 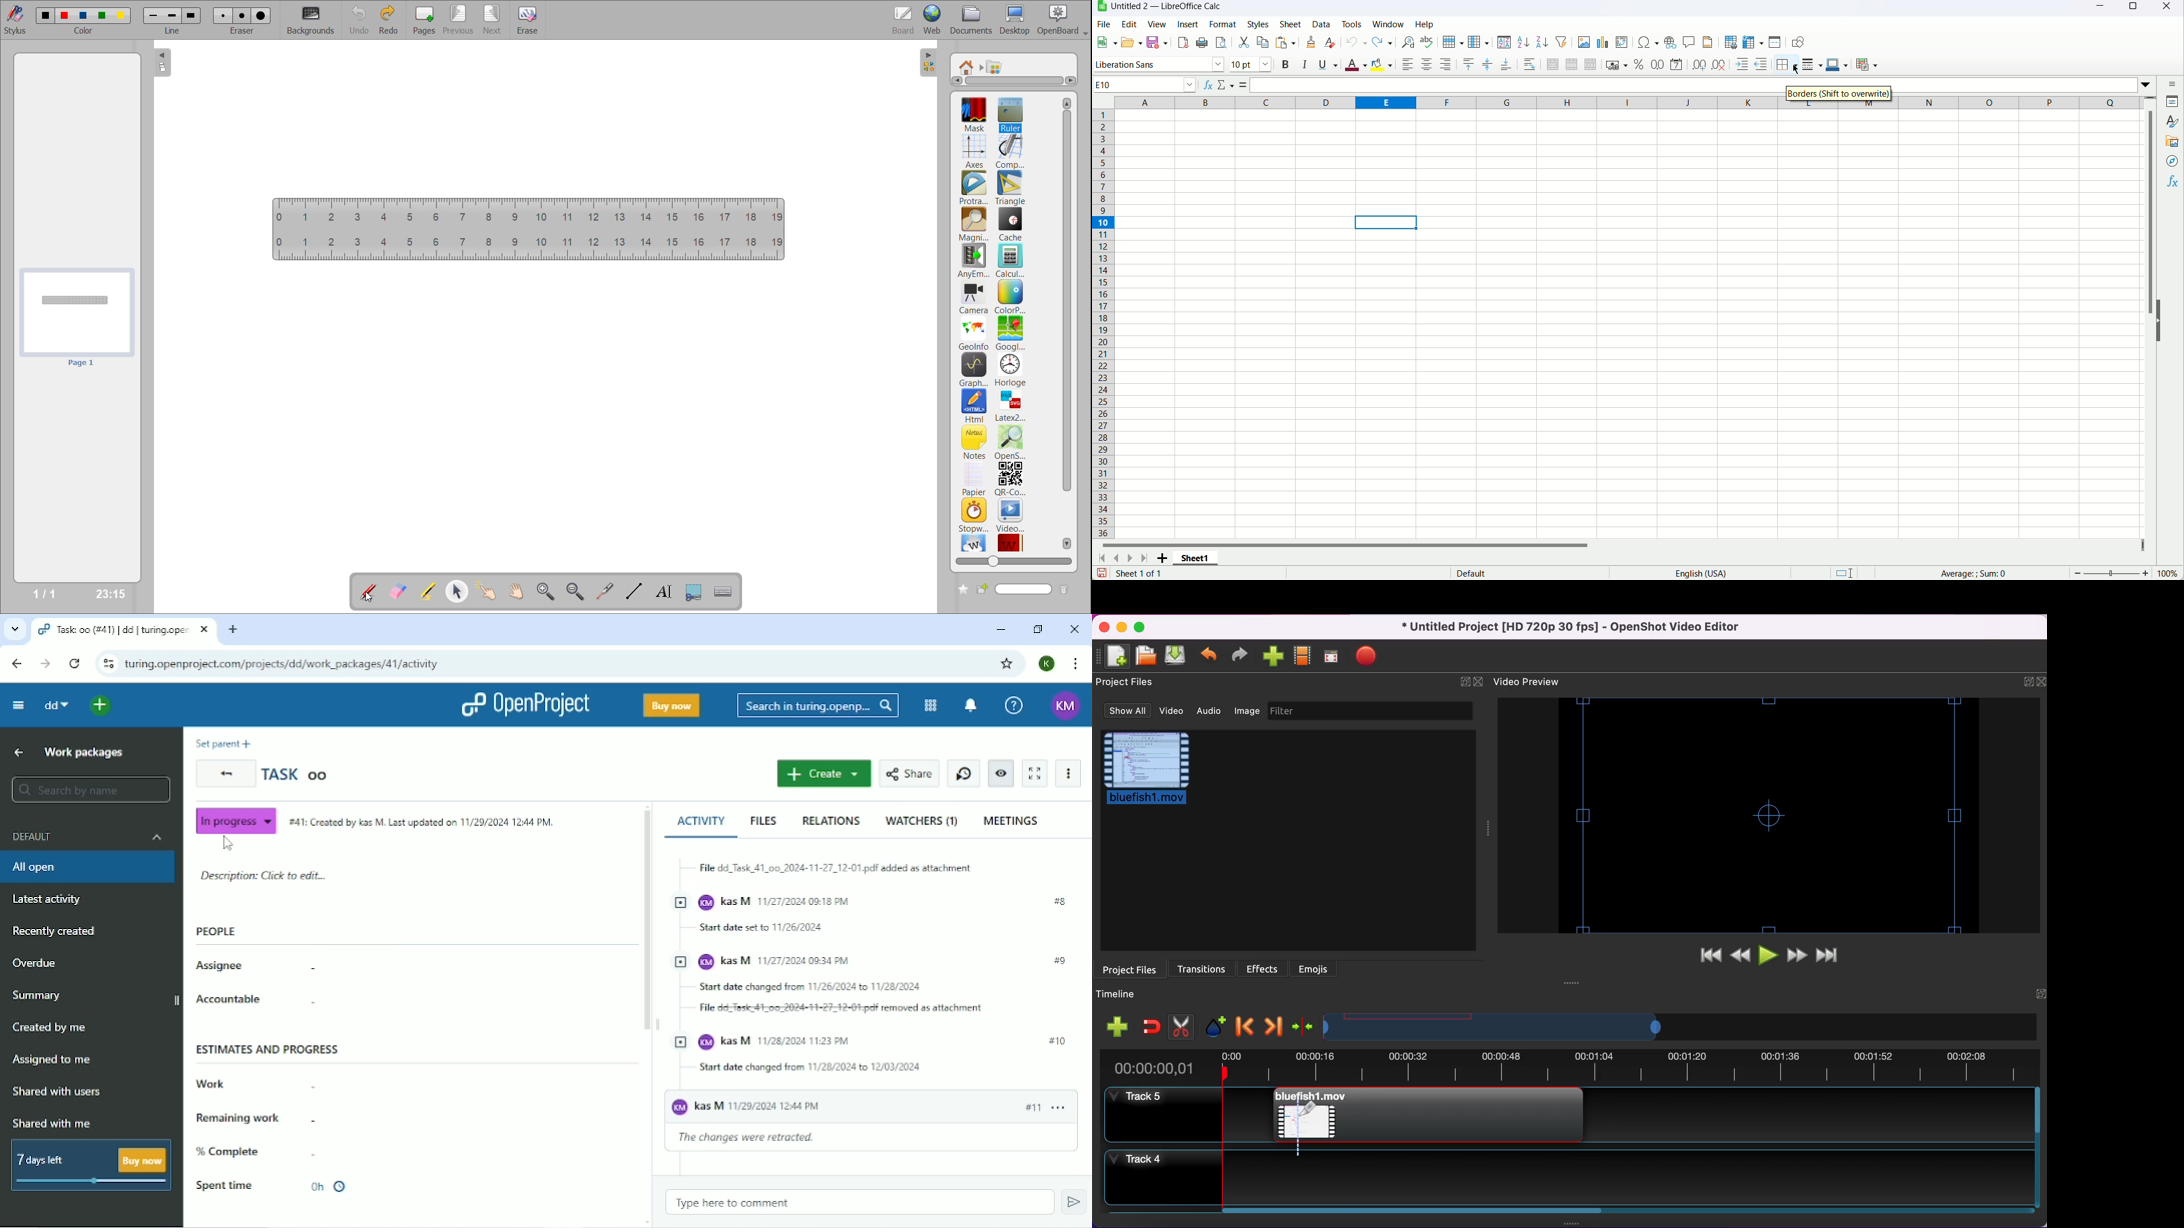 I want to click on Cut, so click(x=1244, y=42).